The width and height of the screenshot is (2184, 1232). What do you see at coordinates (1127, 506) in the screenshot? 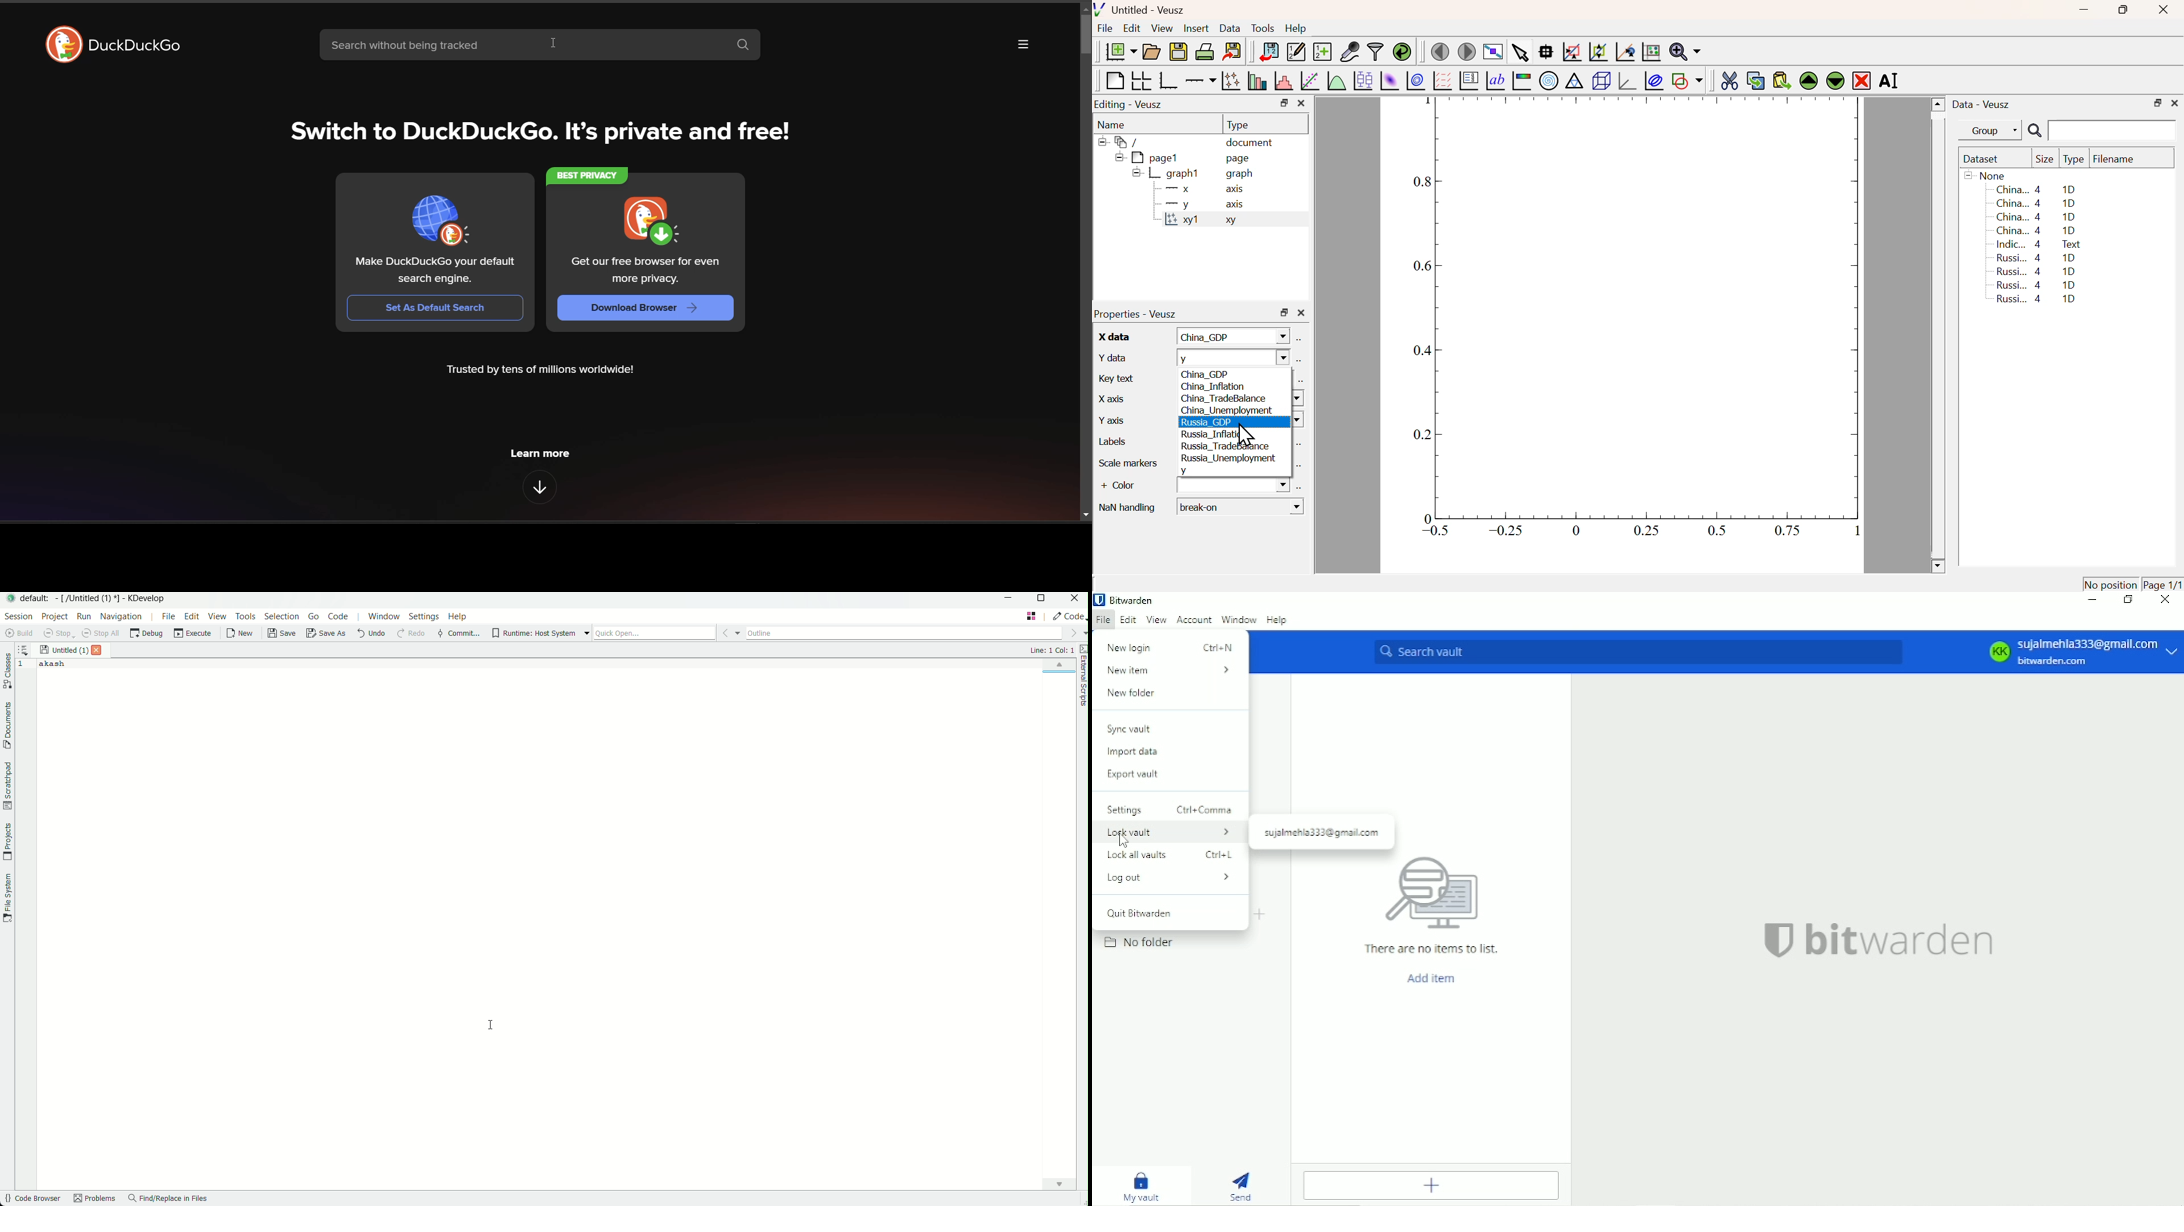
I see `Nan handling` at bounding box center [1127, 506].